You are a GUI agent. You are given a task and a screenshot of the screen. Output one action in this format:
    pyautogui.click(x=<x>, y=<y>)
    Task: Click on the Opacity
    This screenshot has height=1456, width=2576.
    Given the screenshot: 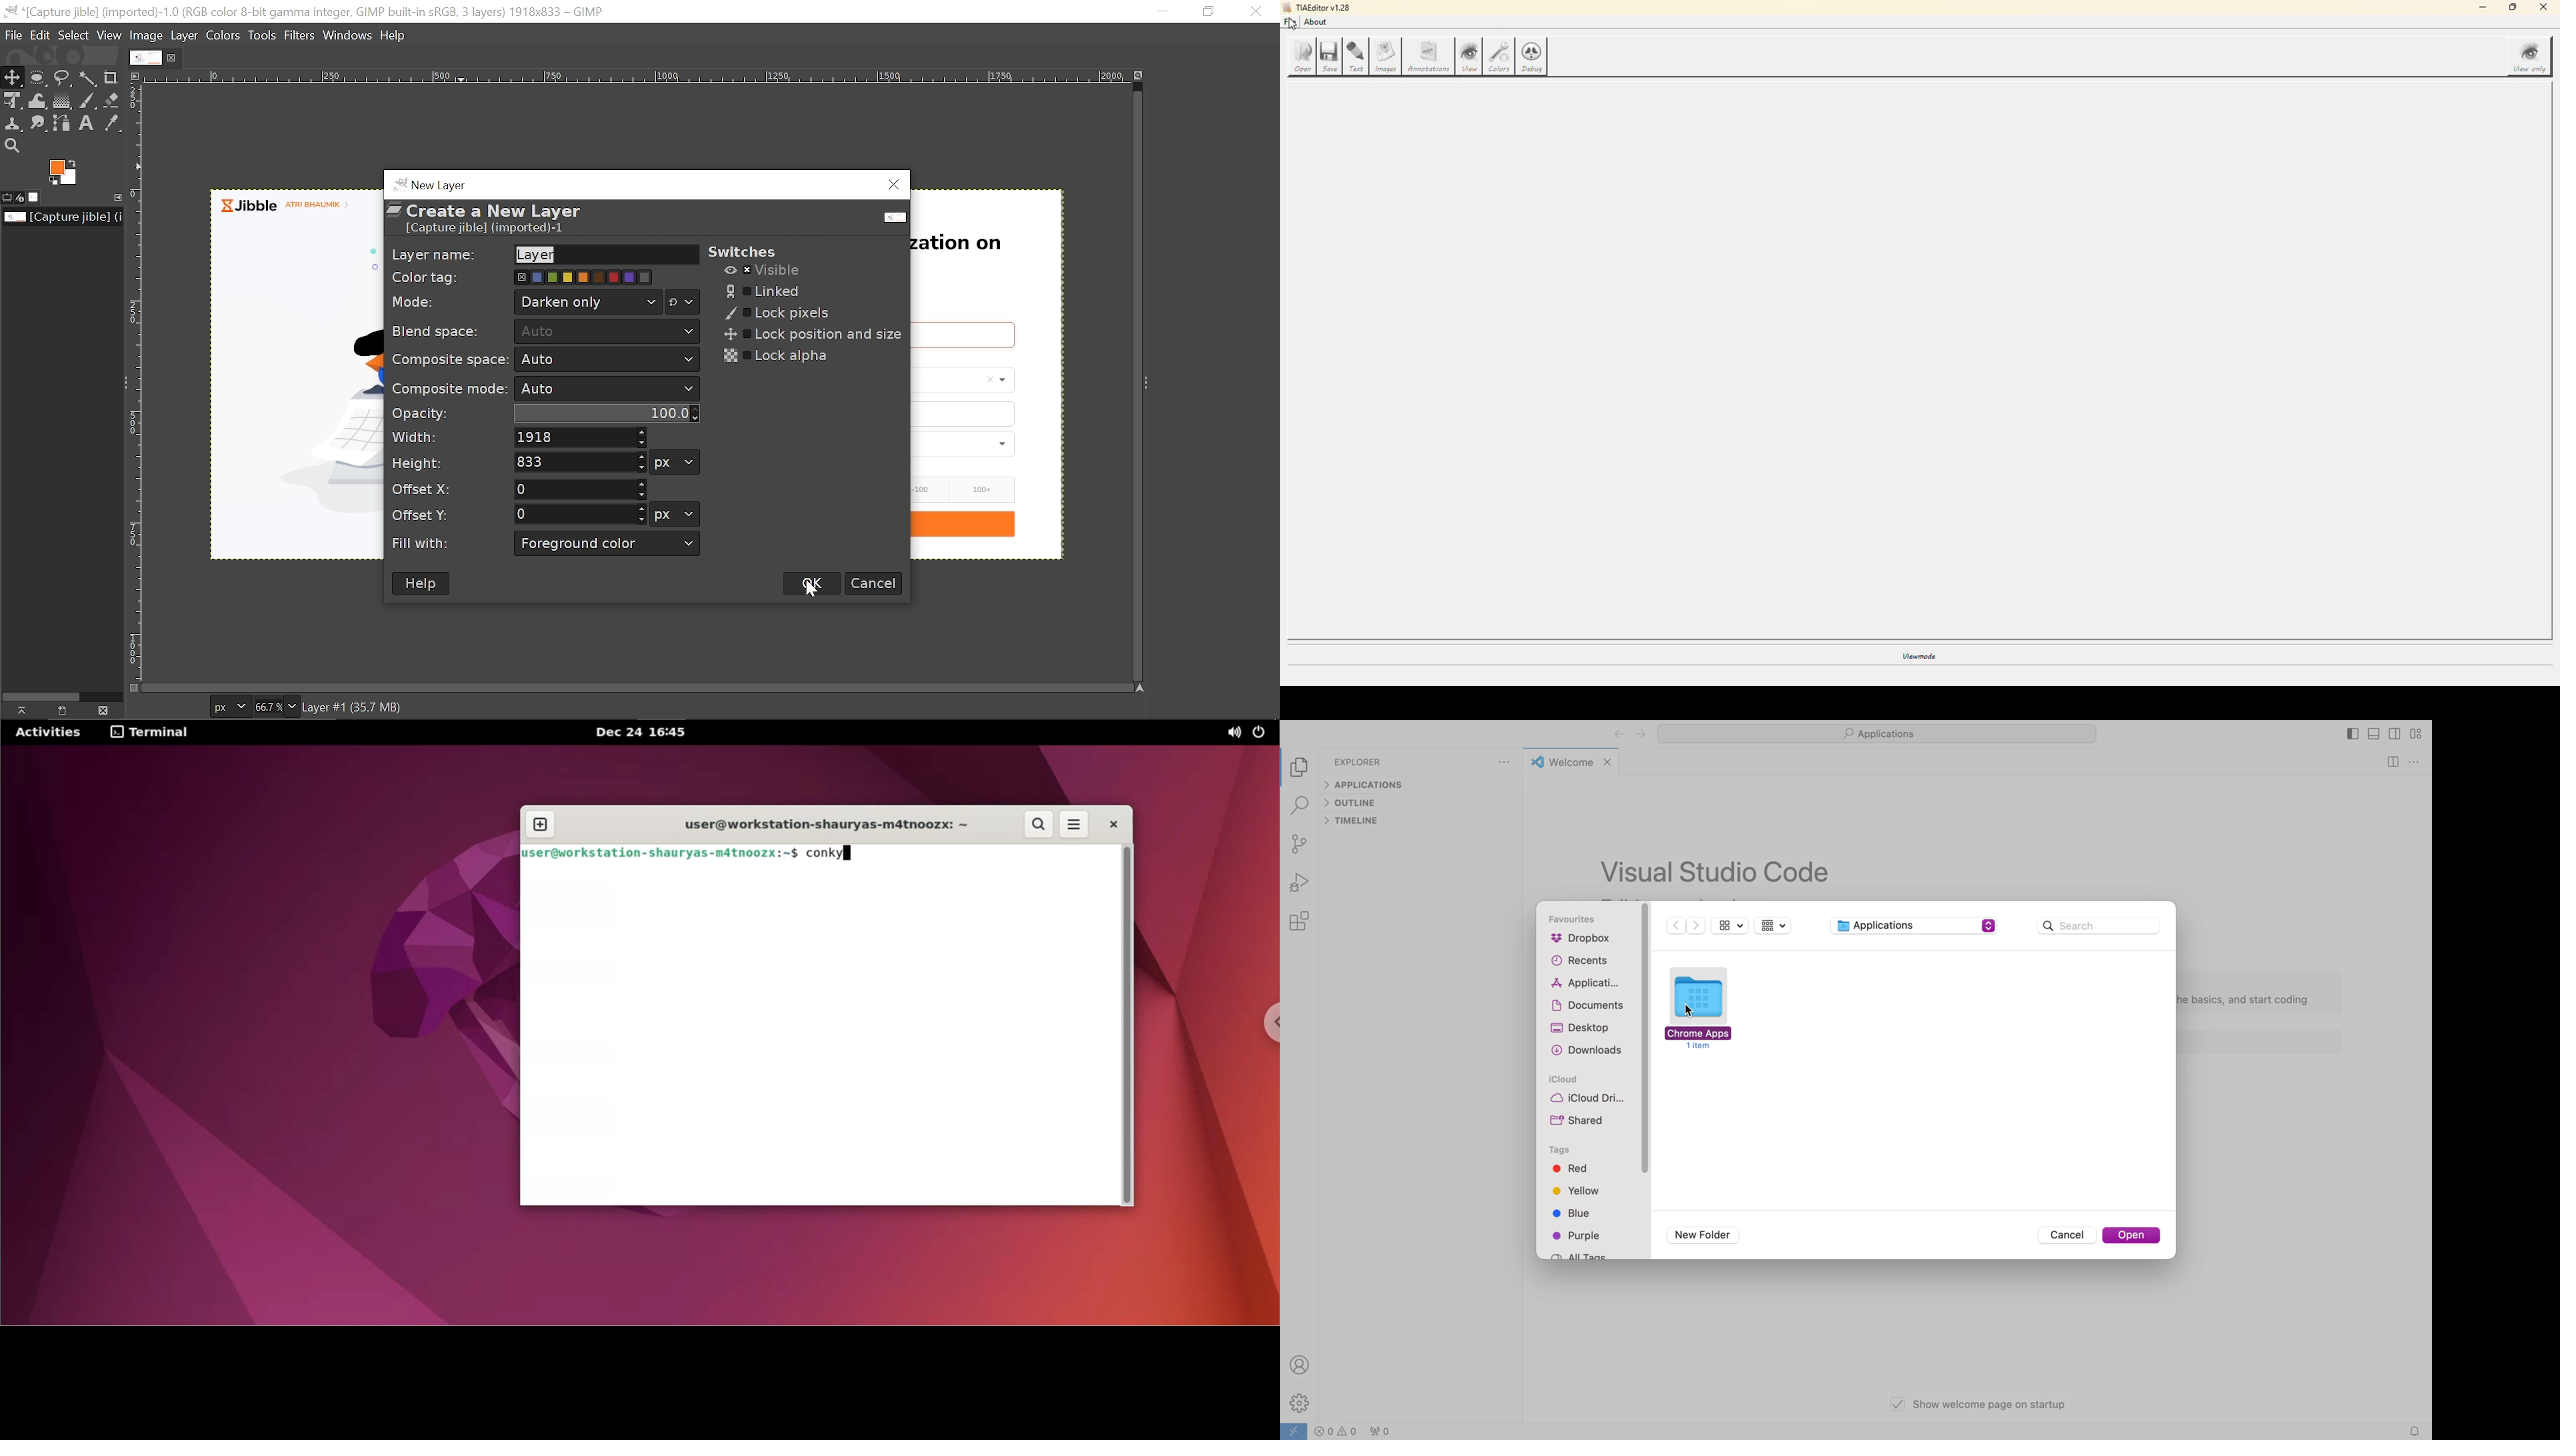 What is the action you would take?
    pyautogui.click(x=608, y=415)
    